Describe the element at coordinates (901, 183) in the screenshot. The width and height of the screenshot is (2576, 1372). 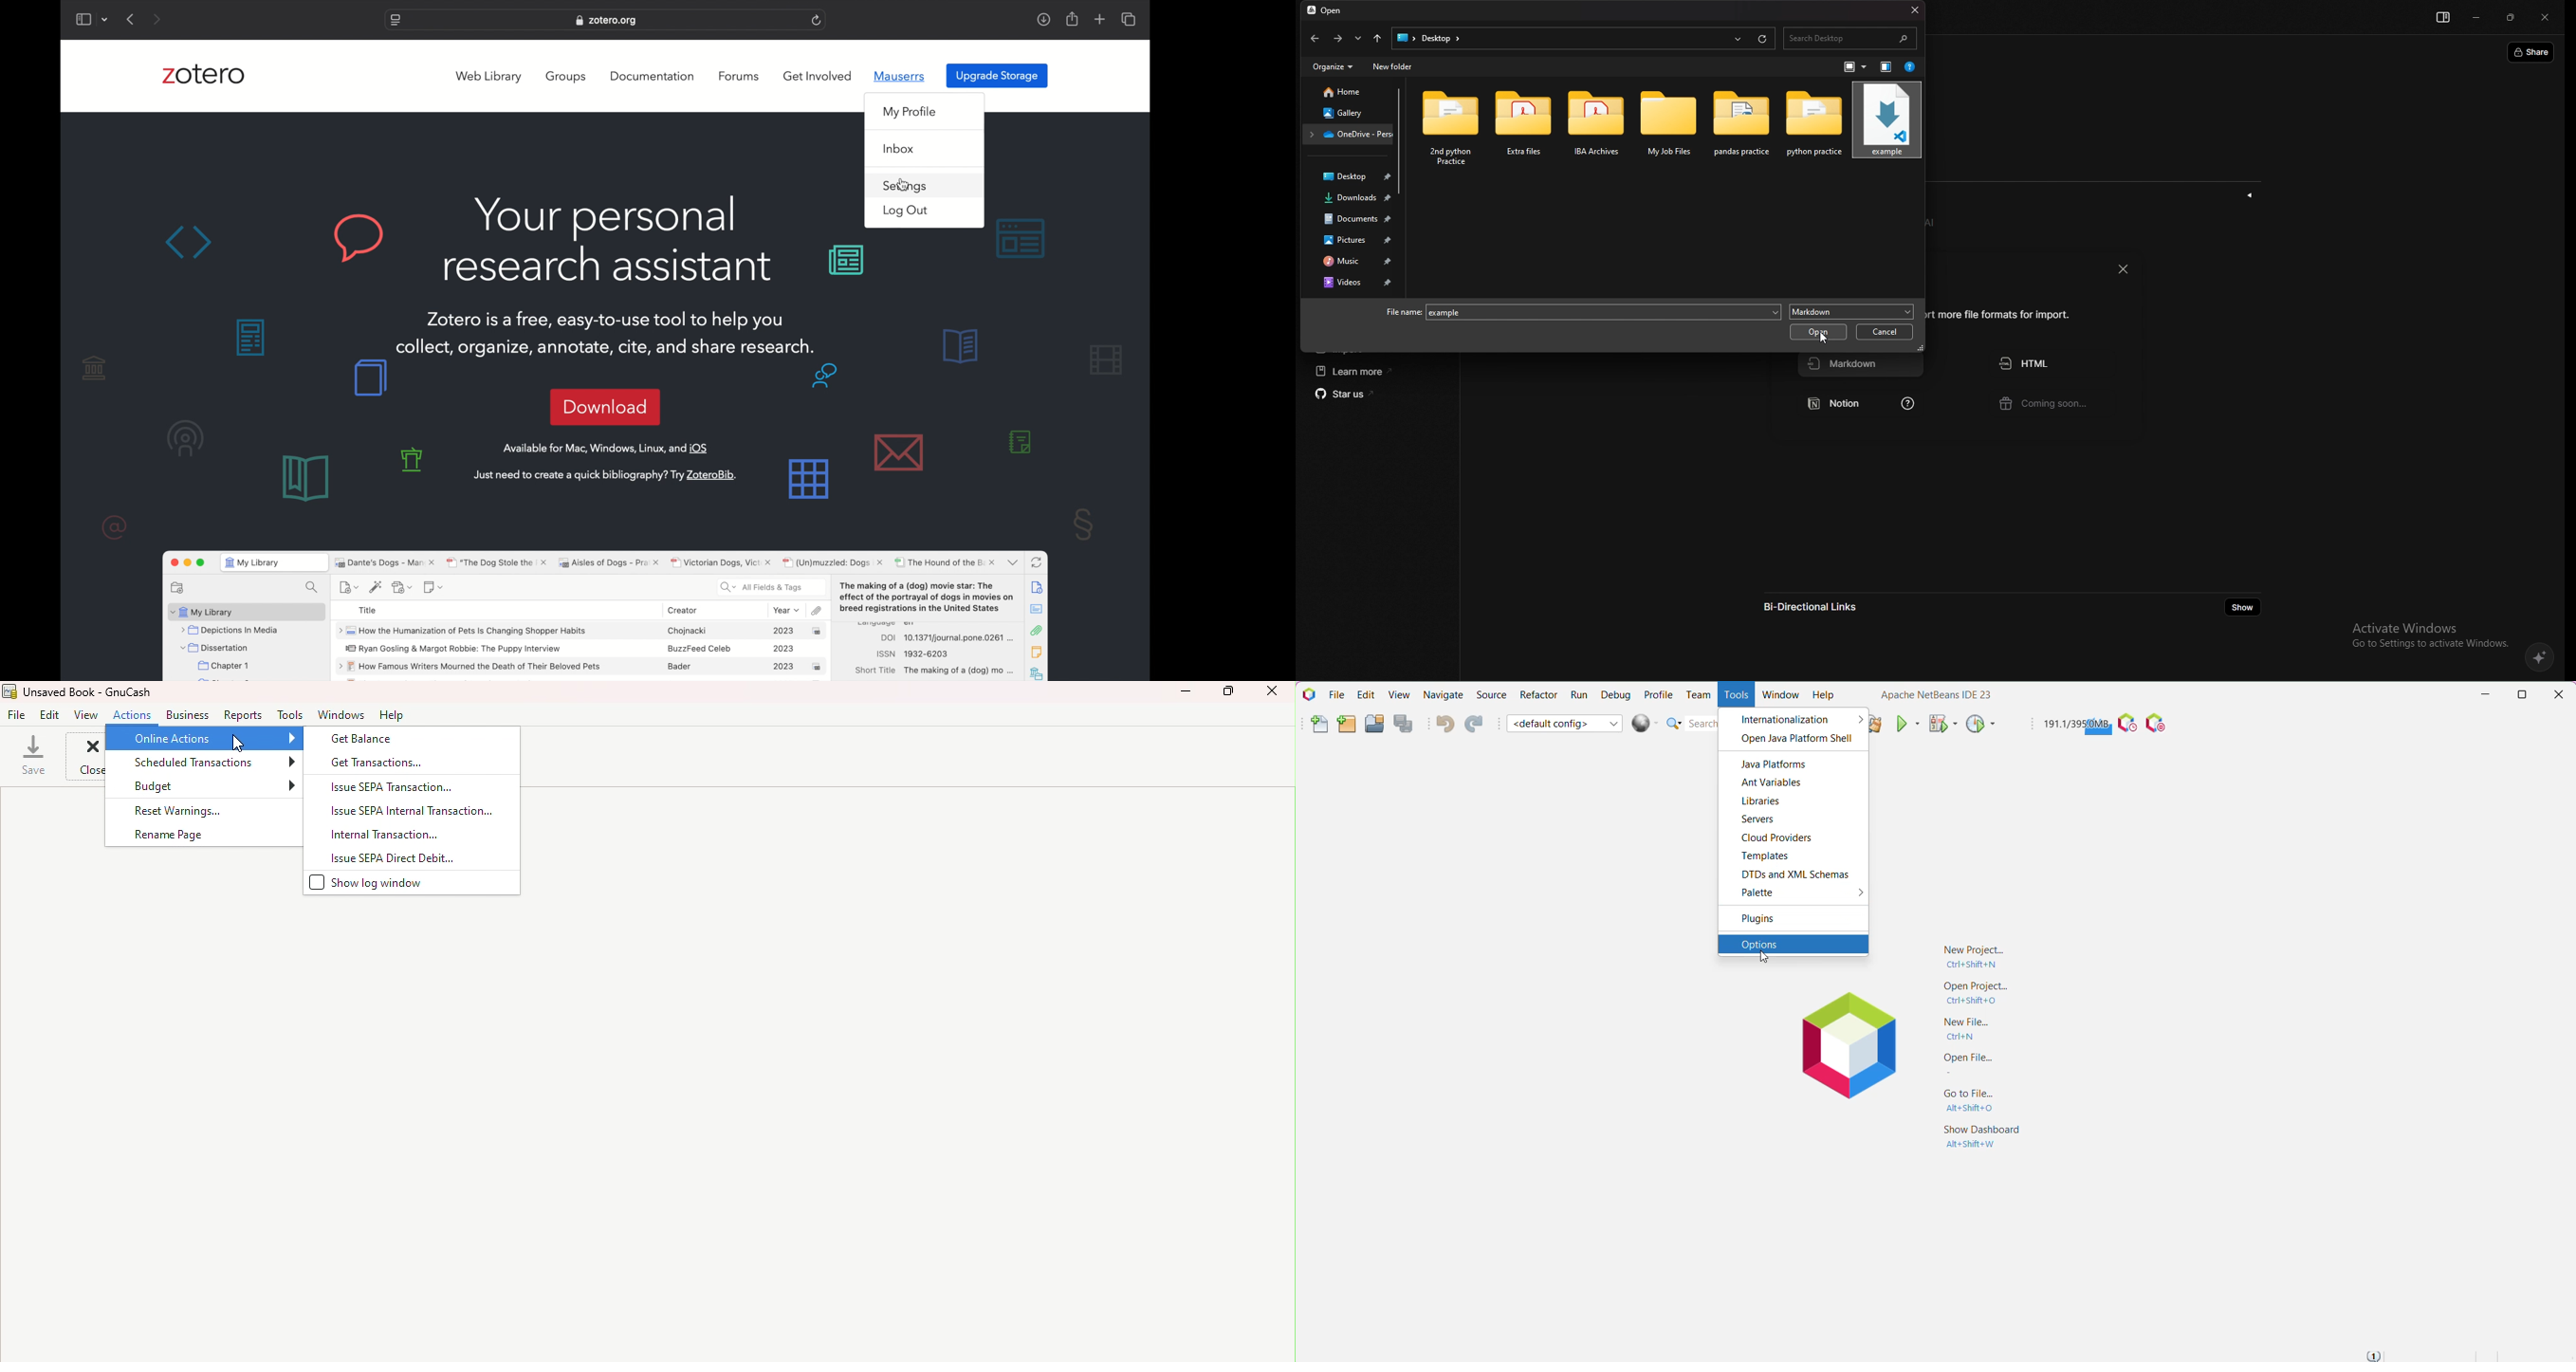
I see `cursor` at that location.